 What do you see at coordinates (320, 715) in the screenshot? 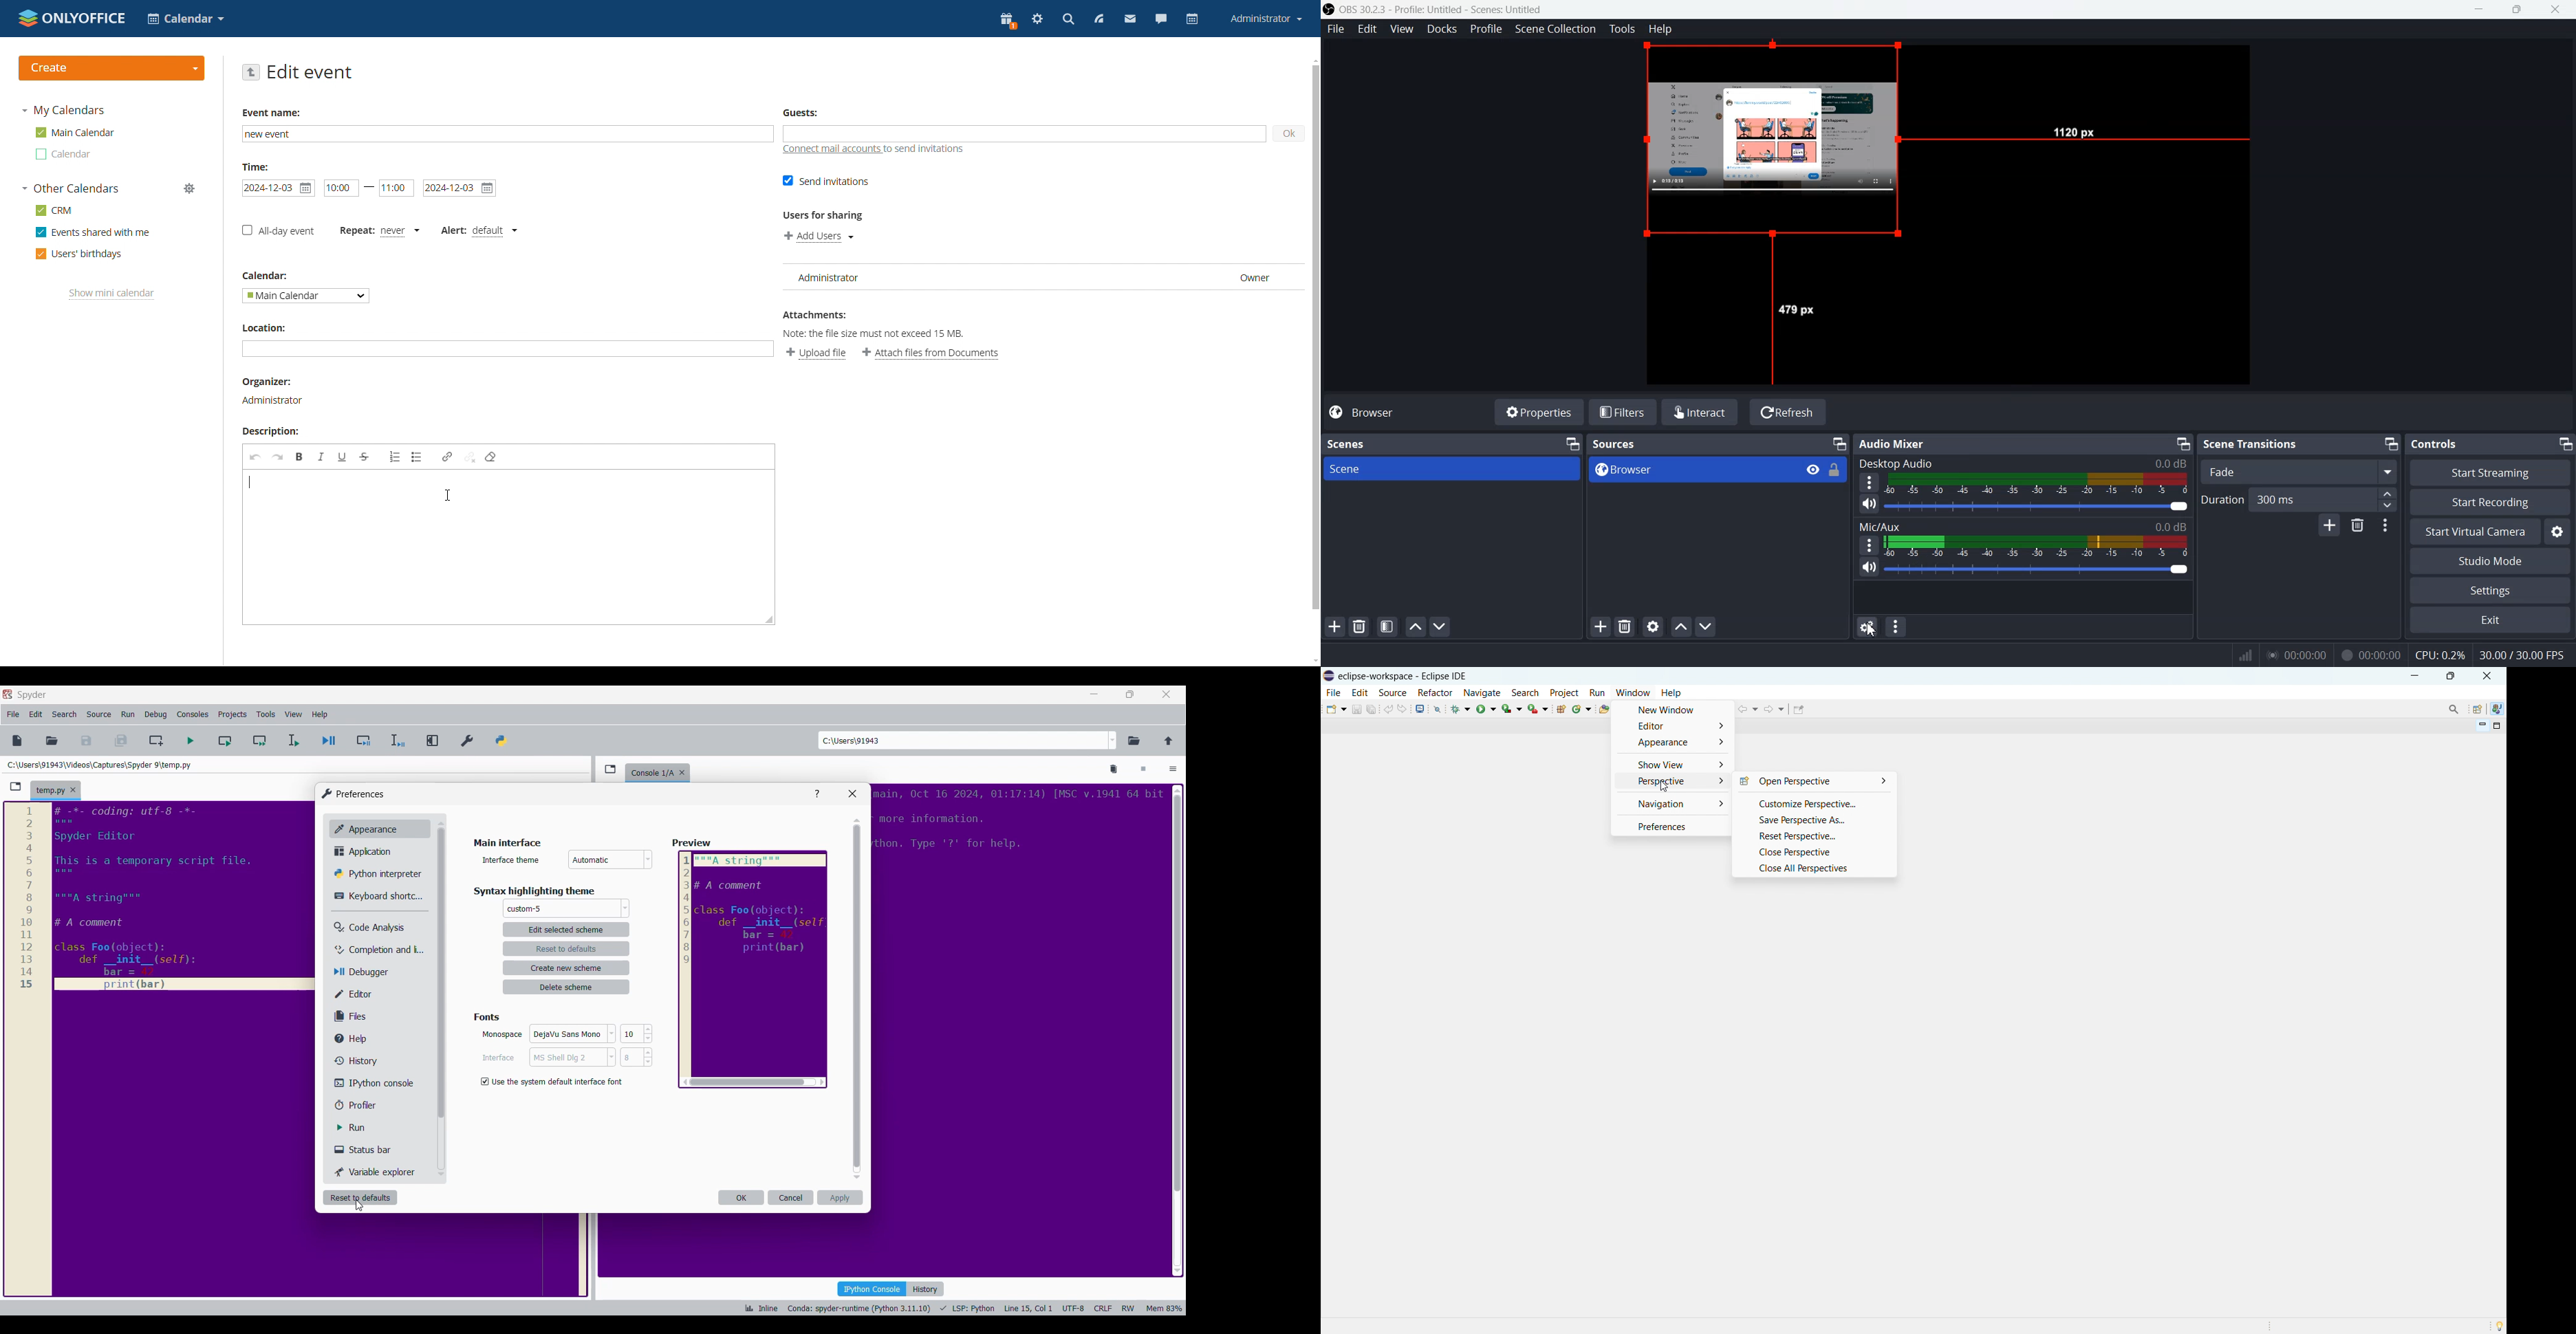
I see `Help menu` at bounding box center [320, 715].